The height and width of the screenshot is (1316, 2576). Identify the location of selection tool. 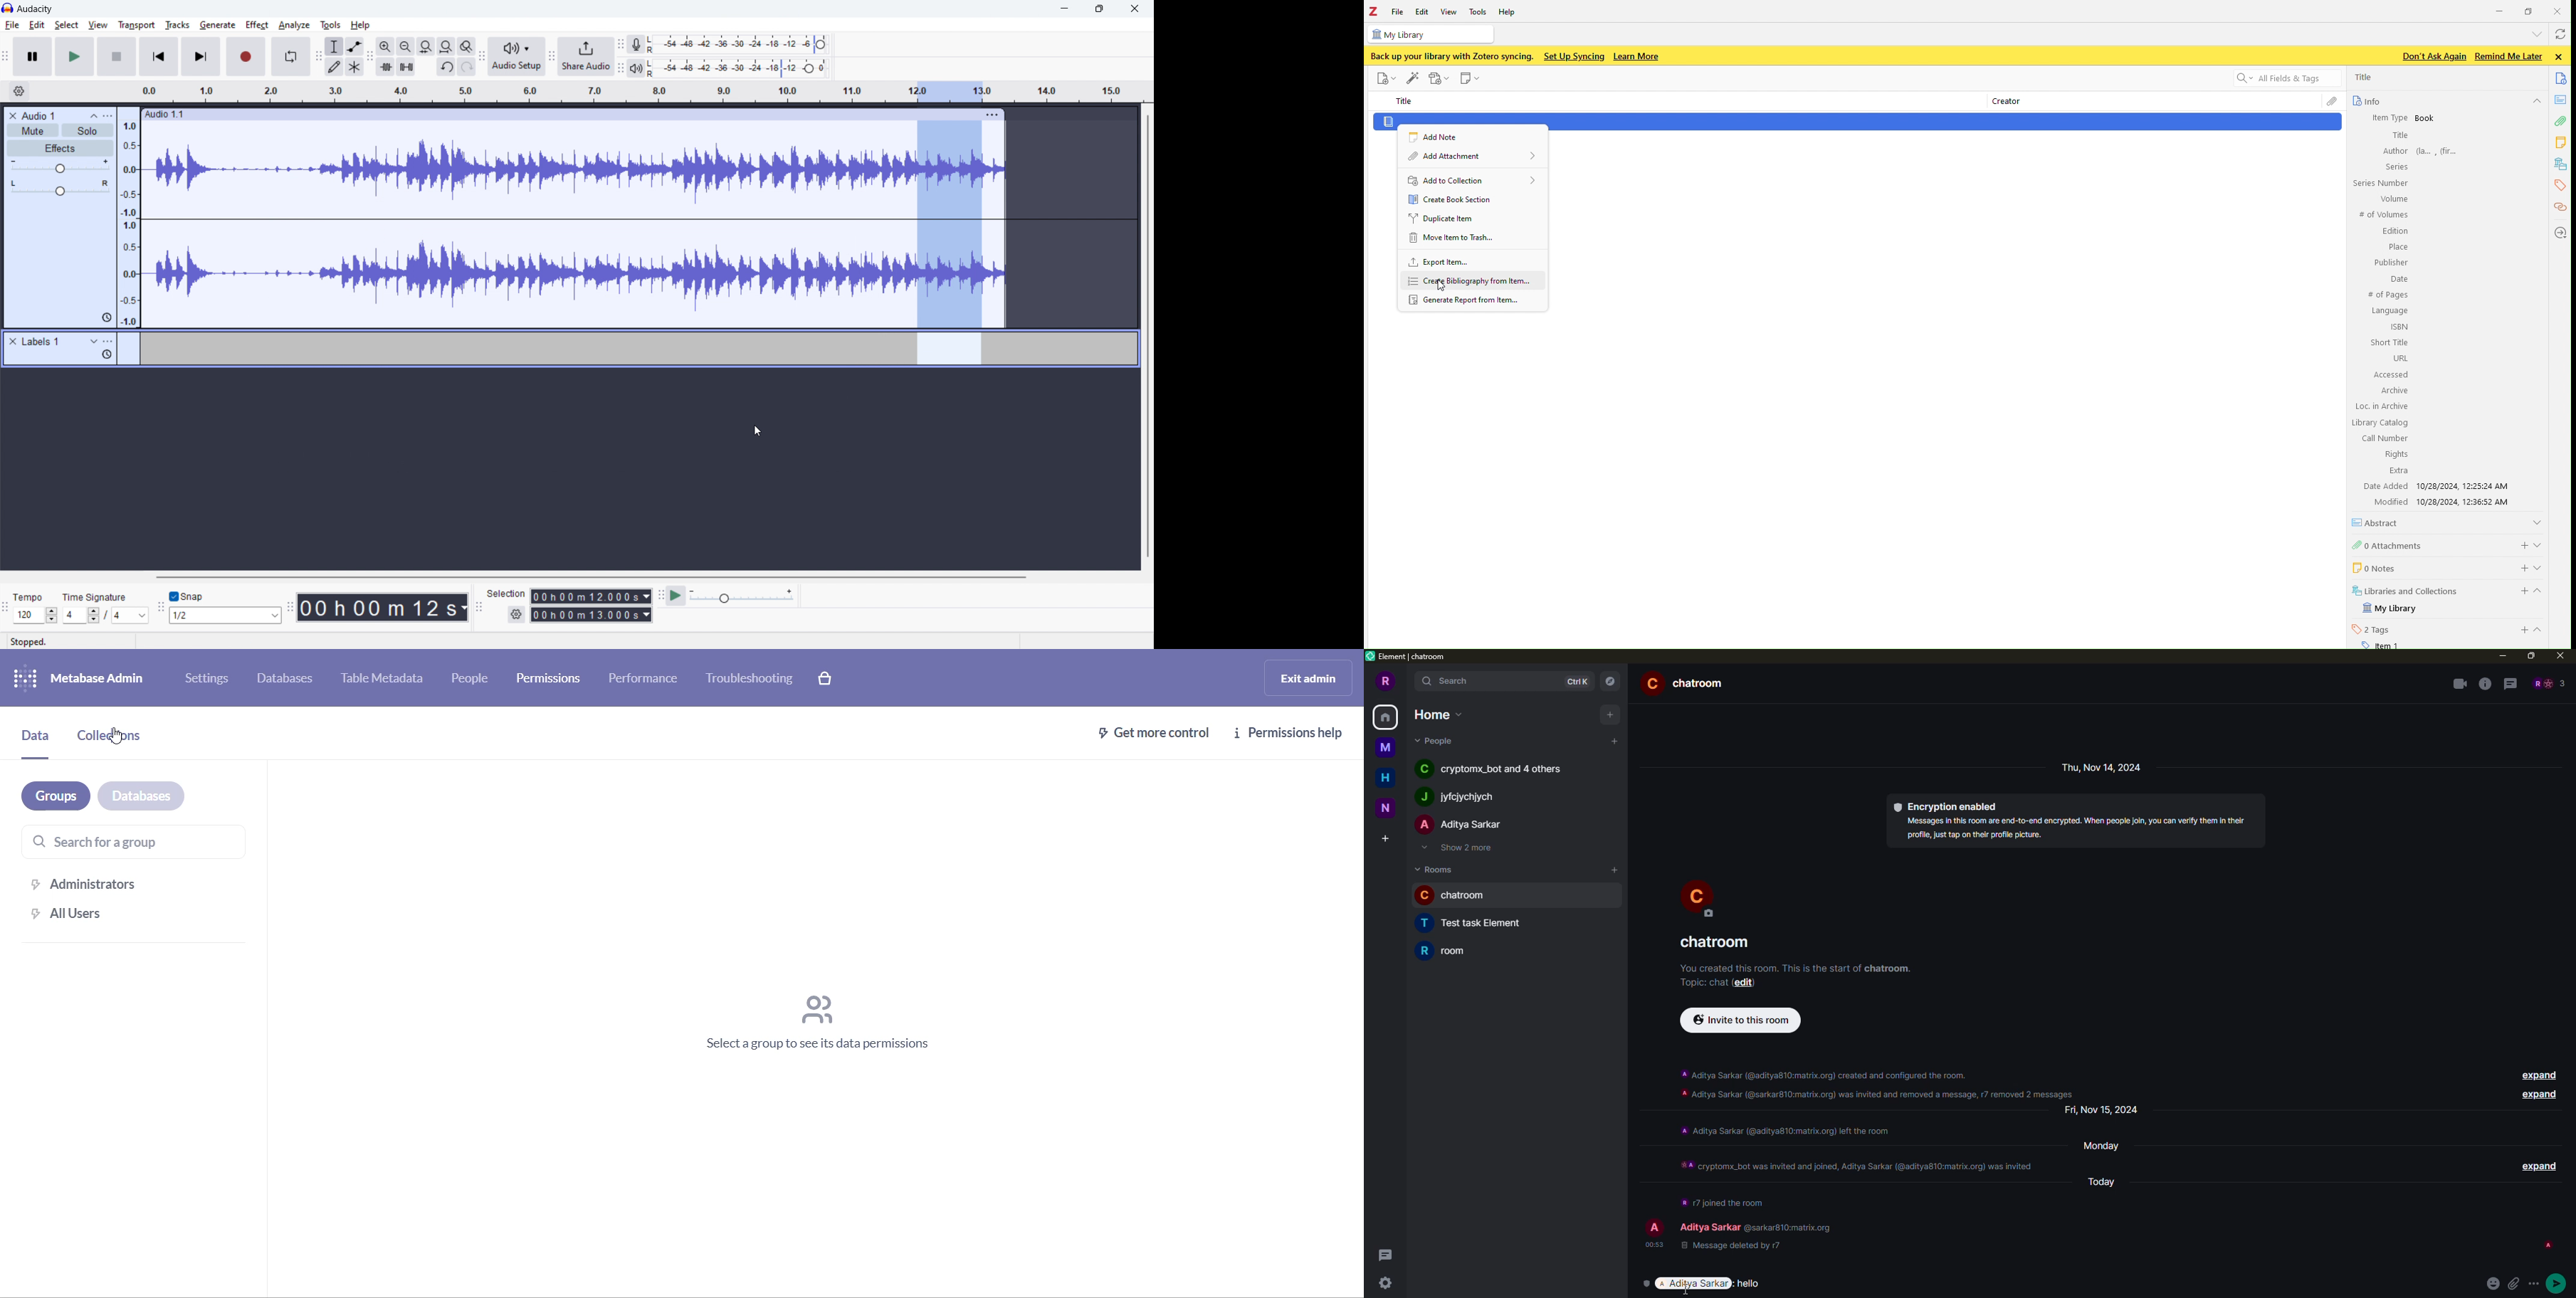
(334, 46).